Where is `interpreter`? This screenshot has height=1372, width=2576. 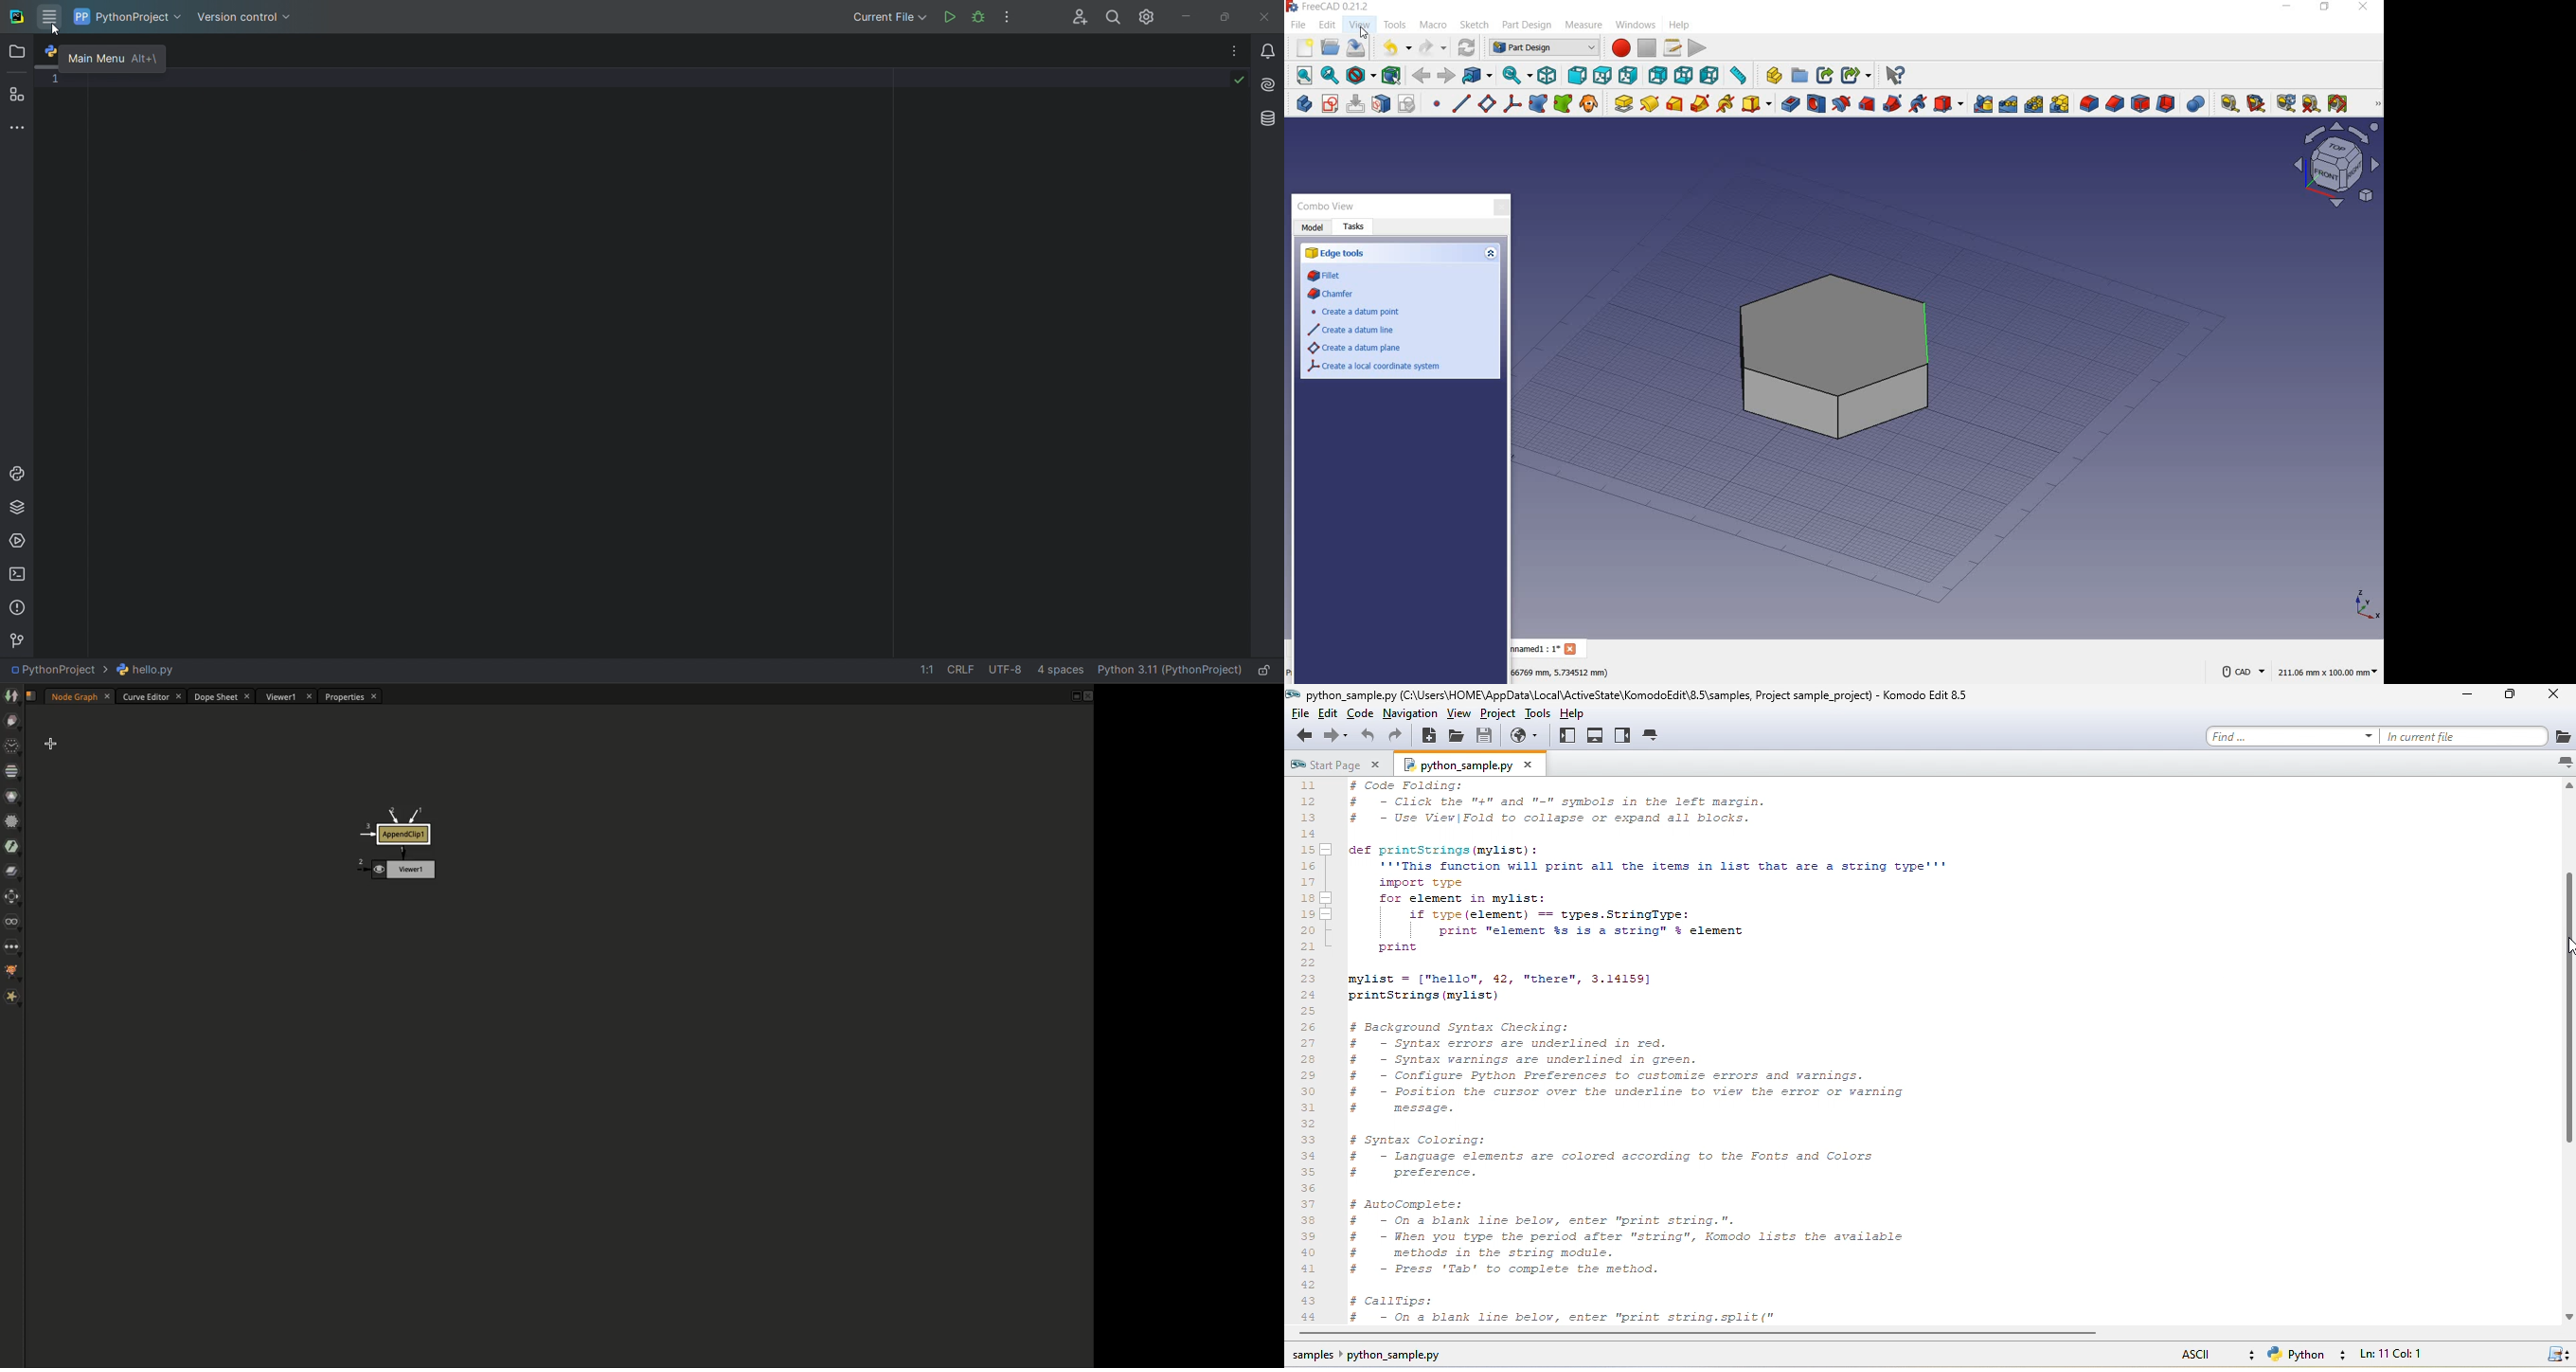 interpreter is located at coordinates (1169, 672).